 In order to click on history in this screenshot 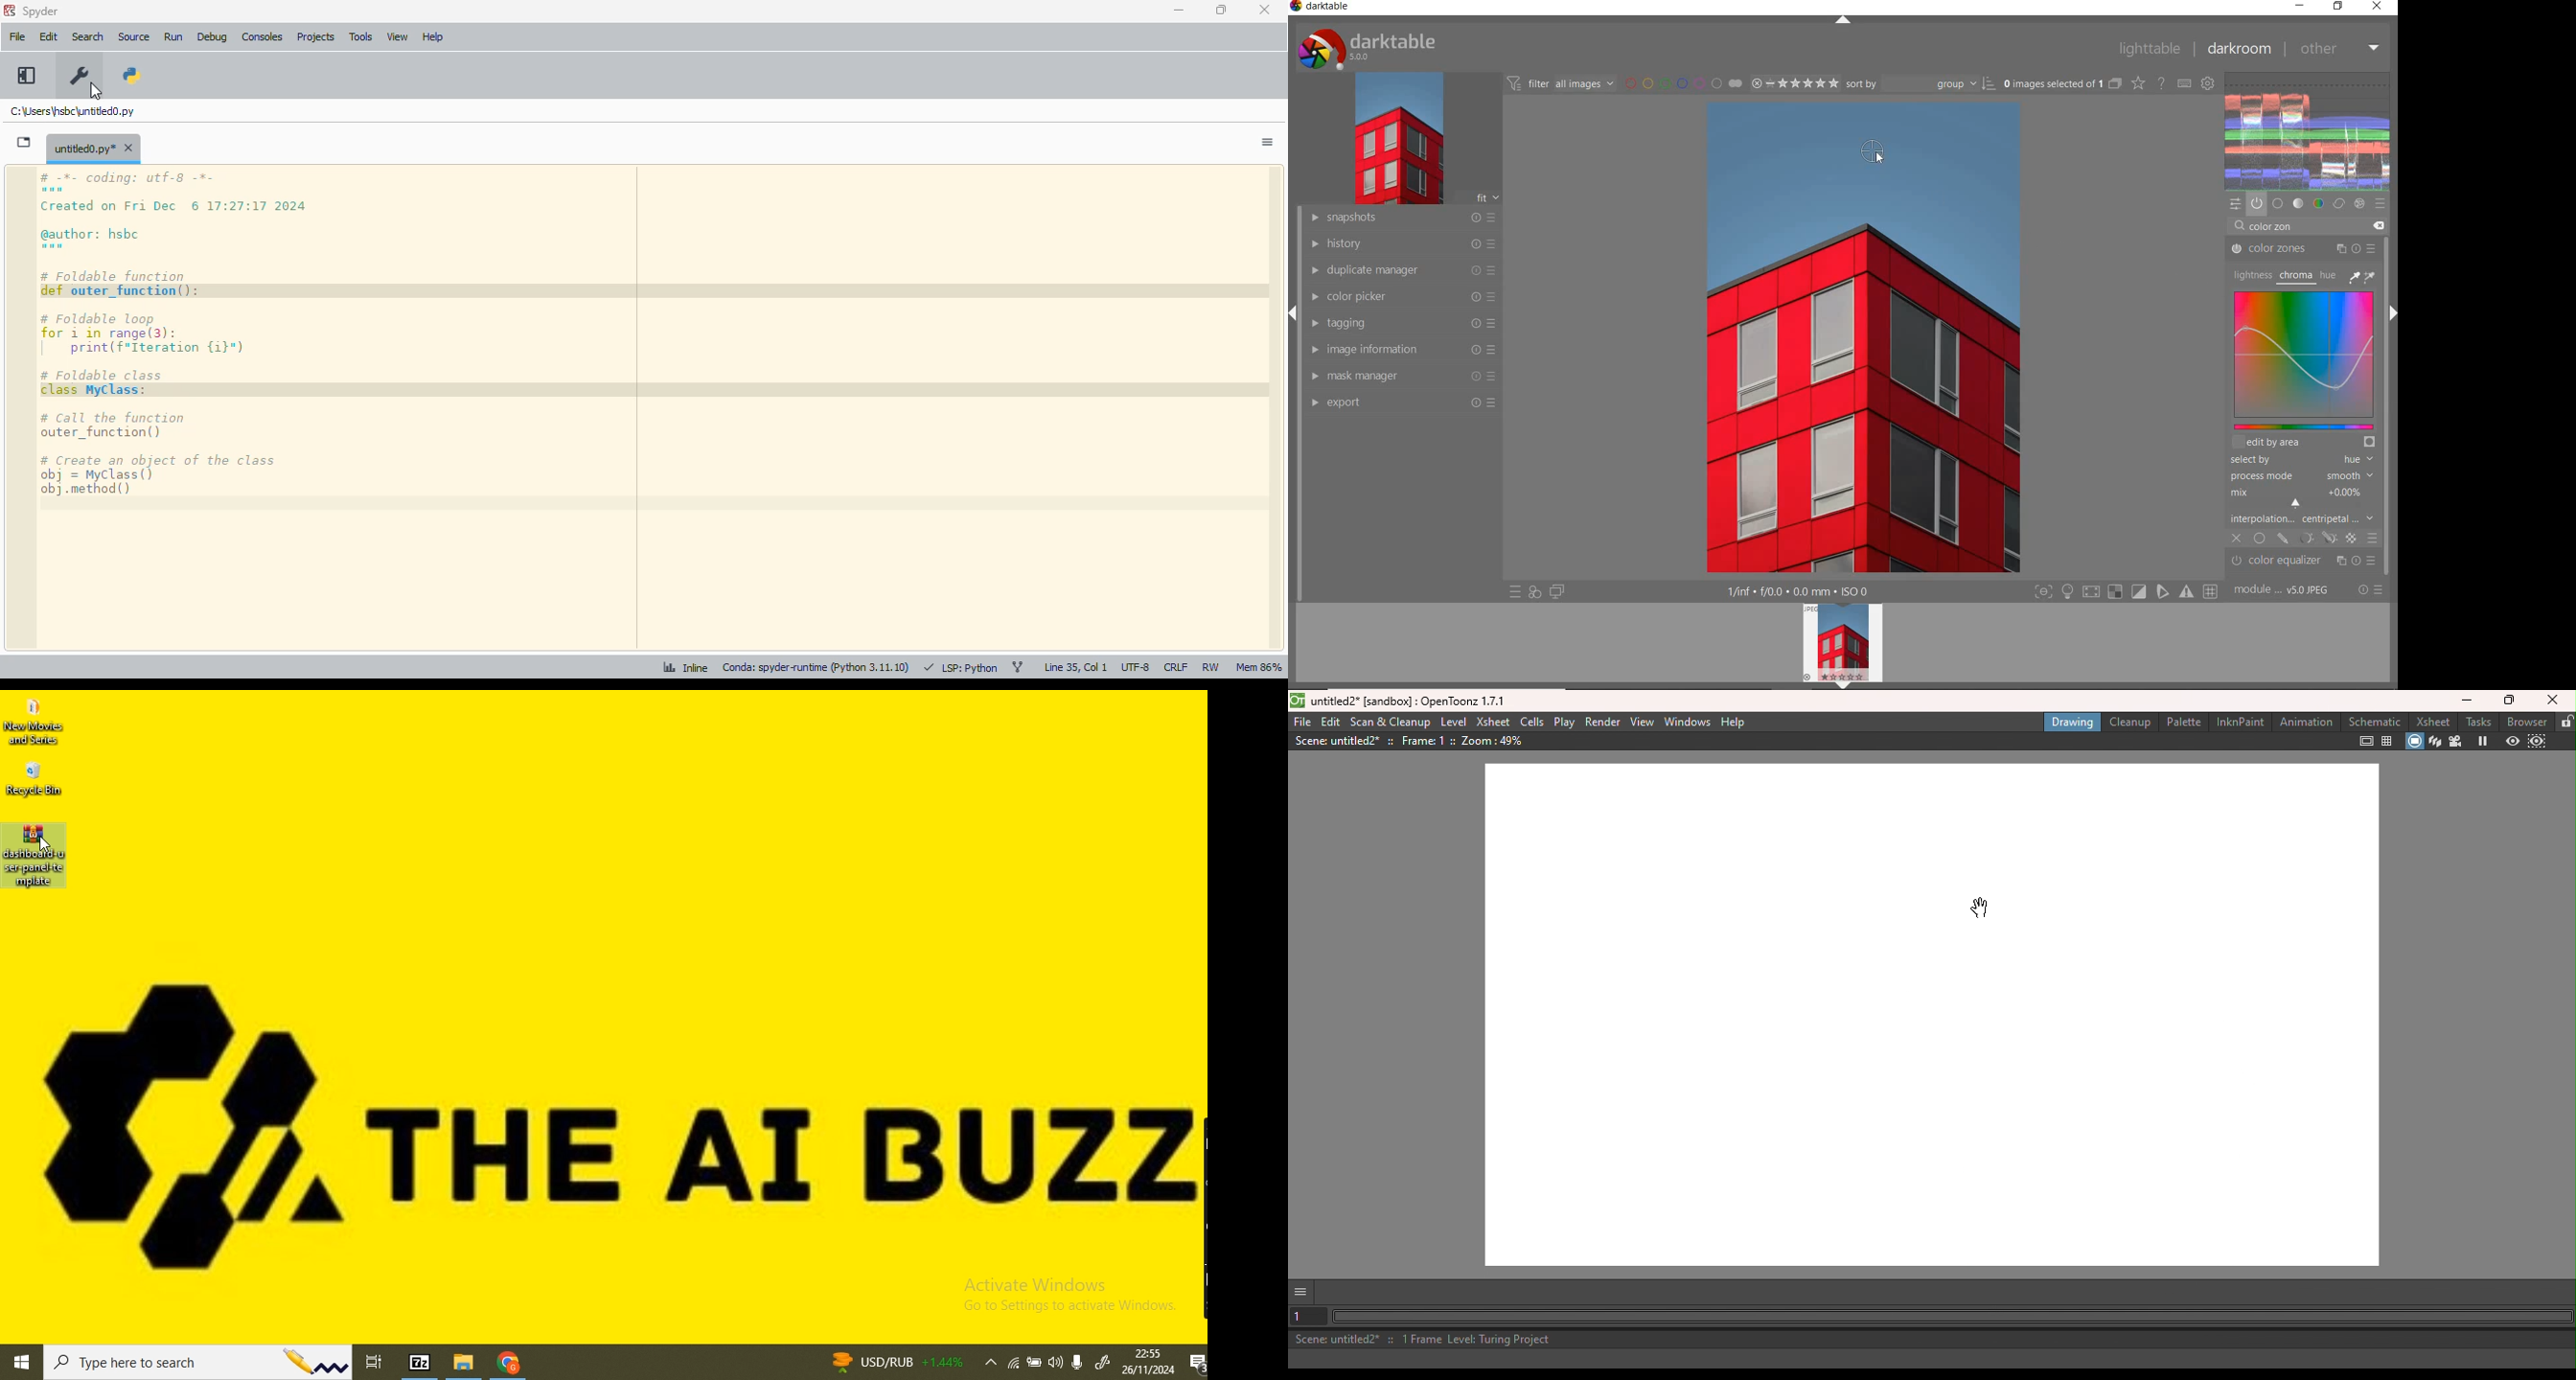, I will do `click(1400, 245)`.